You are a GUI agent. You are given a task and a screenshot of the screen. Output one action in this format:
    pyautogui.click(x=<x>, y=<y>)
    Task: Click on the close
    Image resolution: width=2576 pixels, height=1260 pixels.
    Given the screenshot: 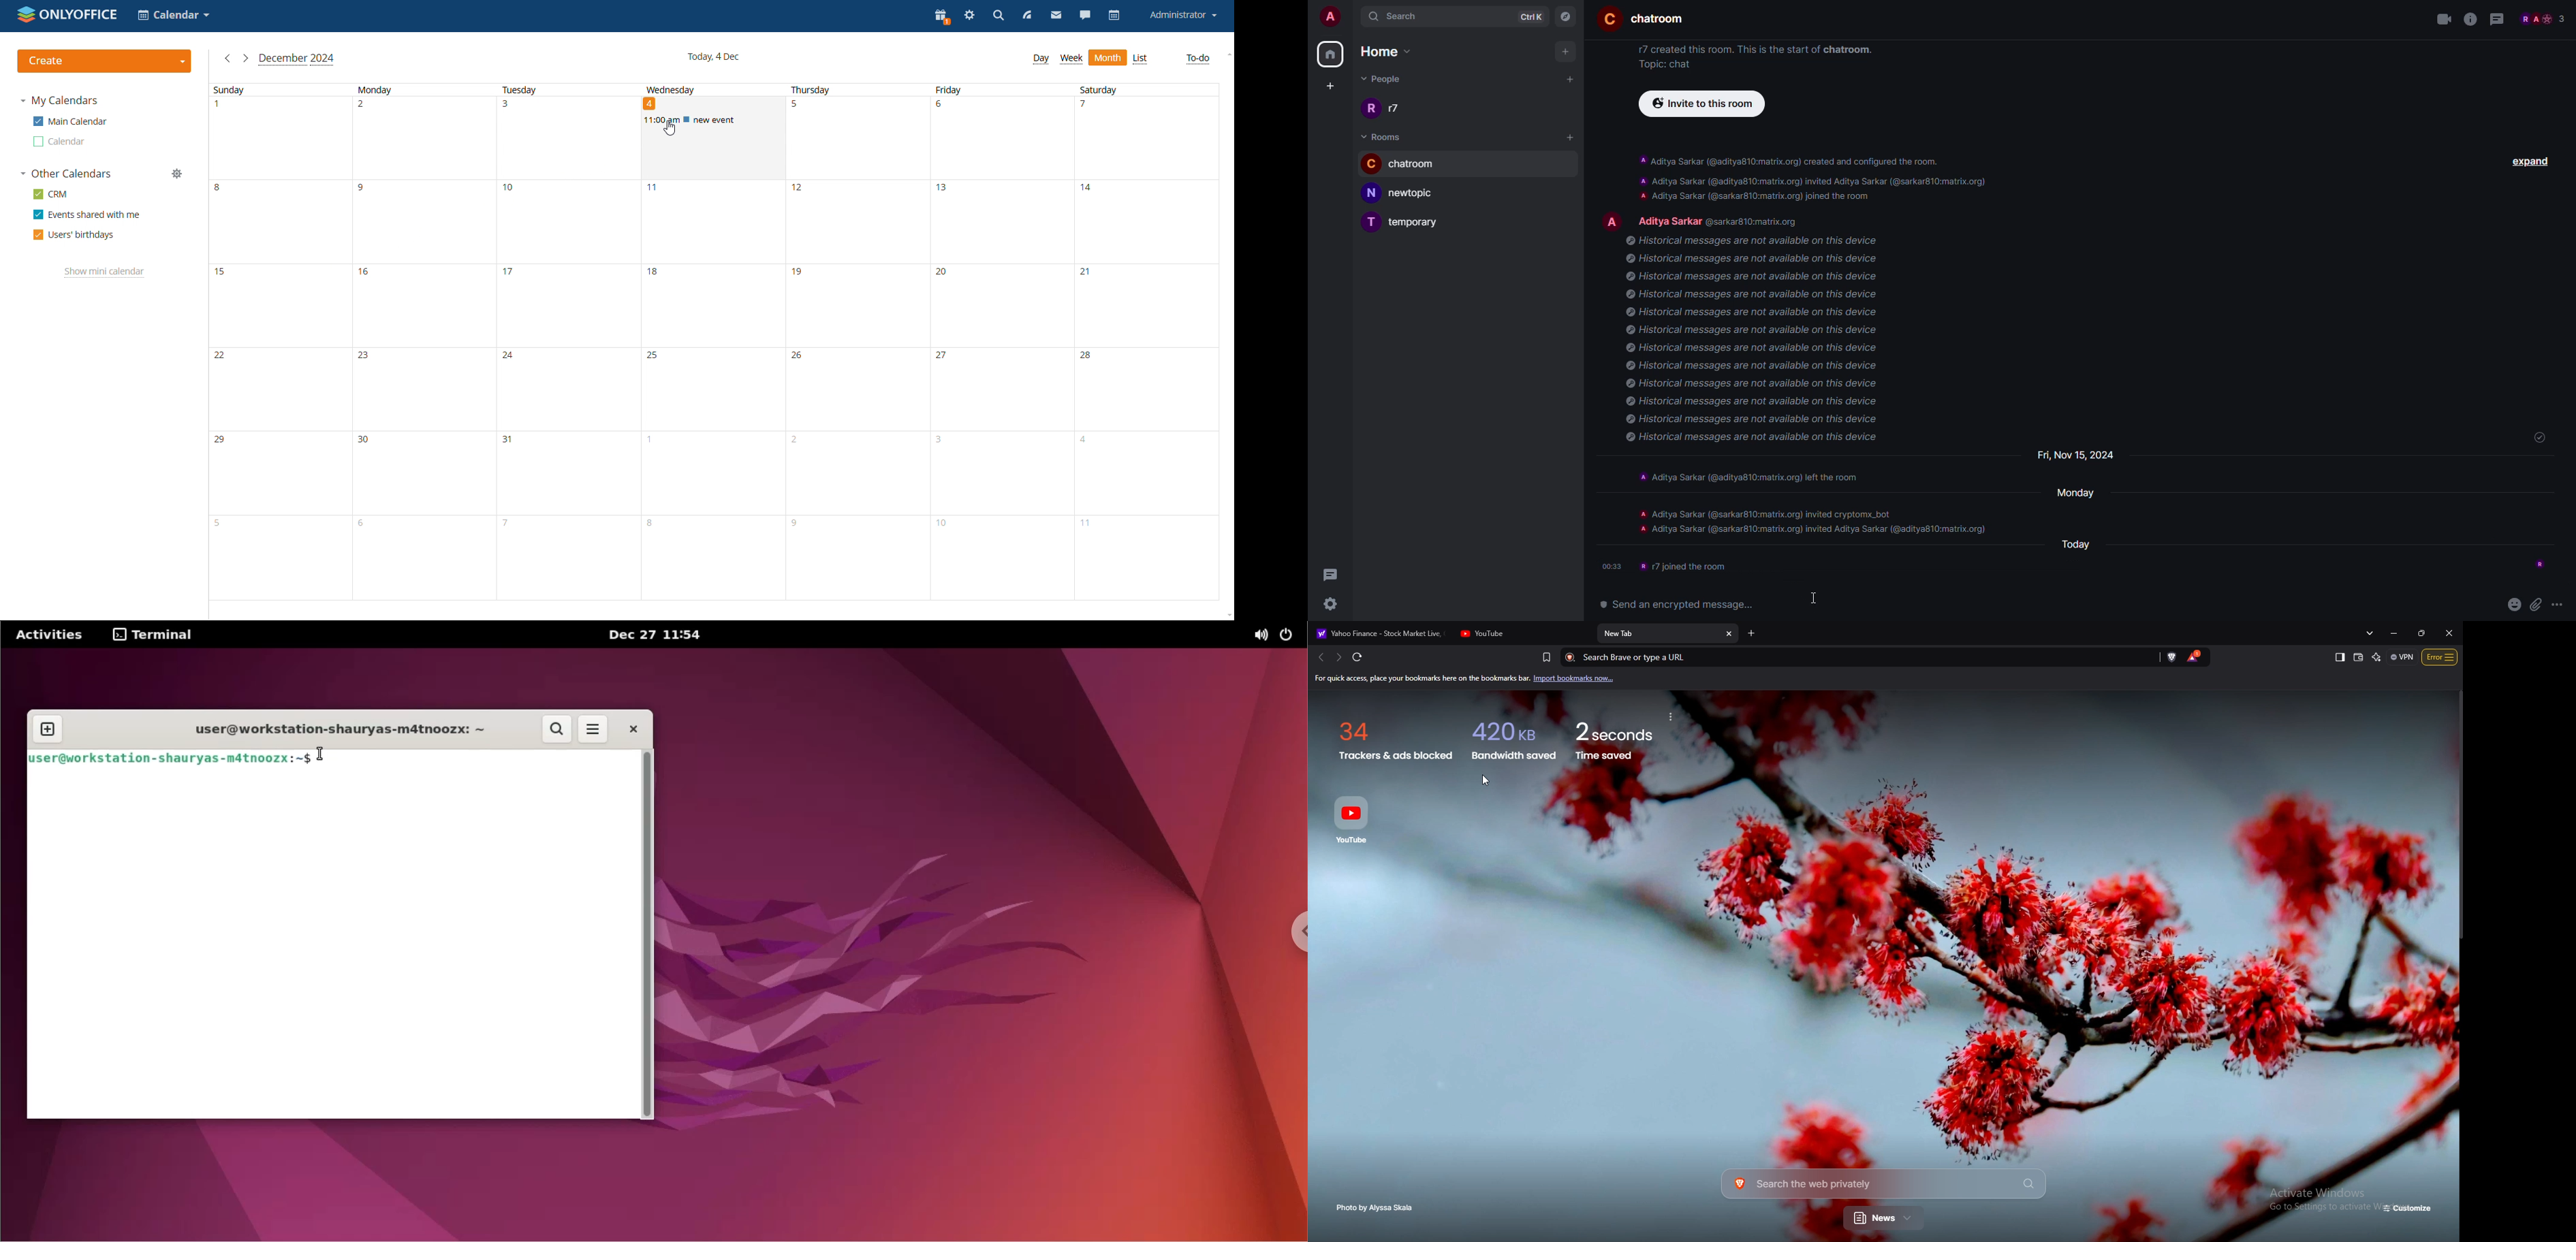 What is the action you would take?
    pyautogui.click(x=634, y=729)
    